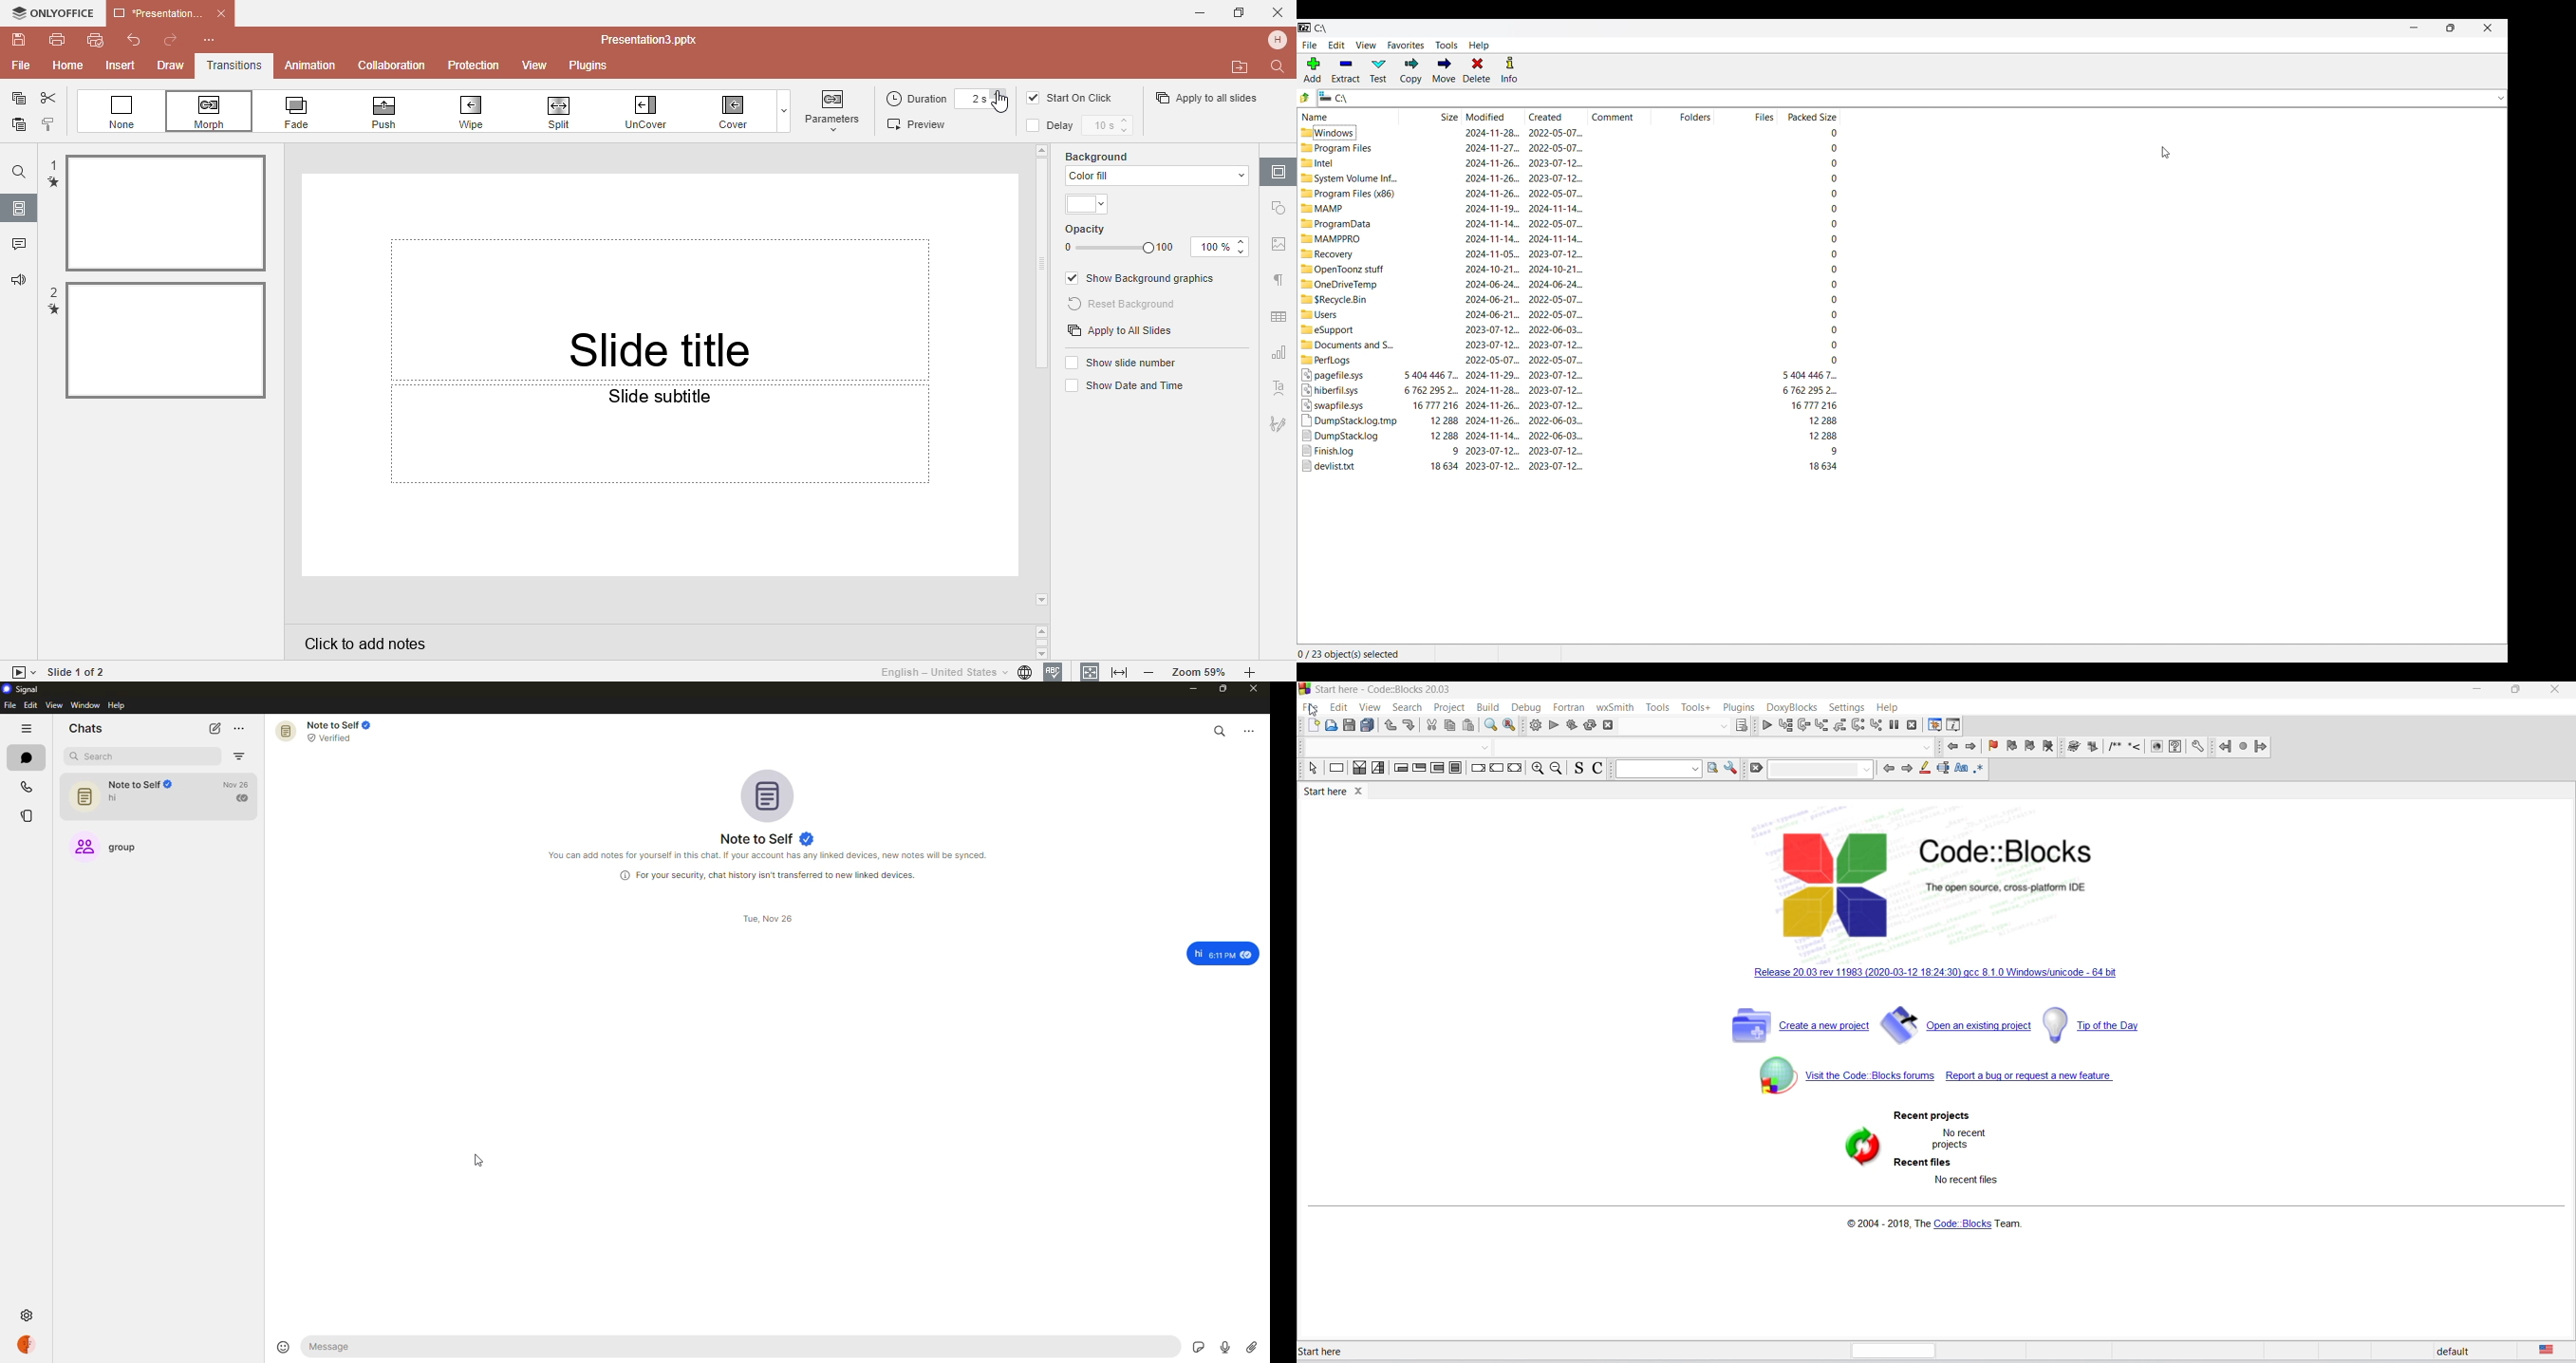  I want to click on Text art setting, so click(1279, 387).